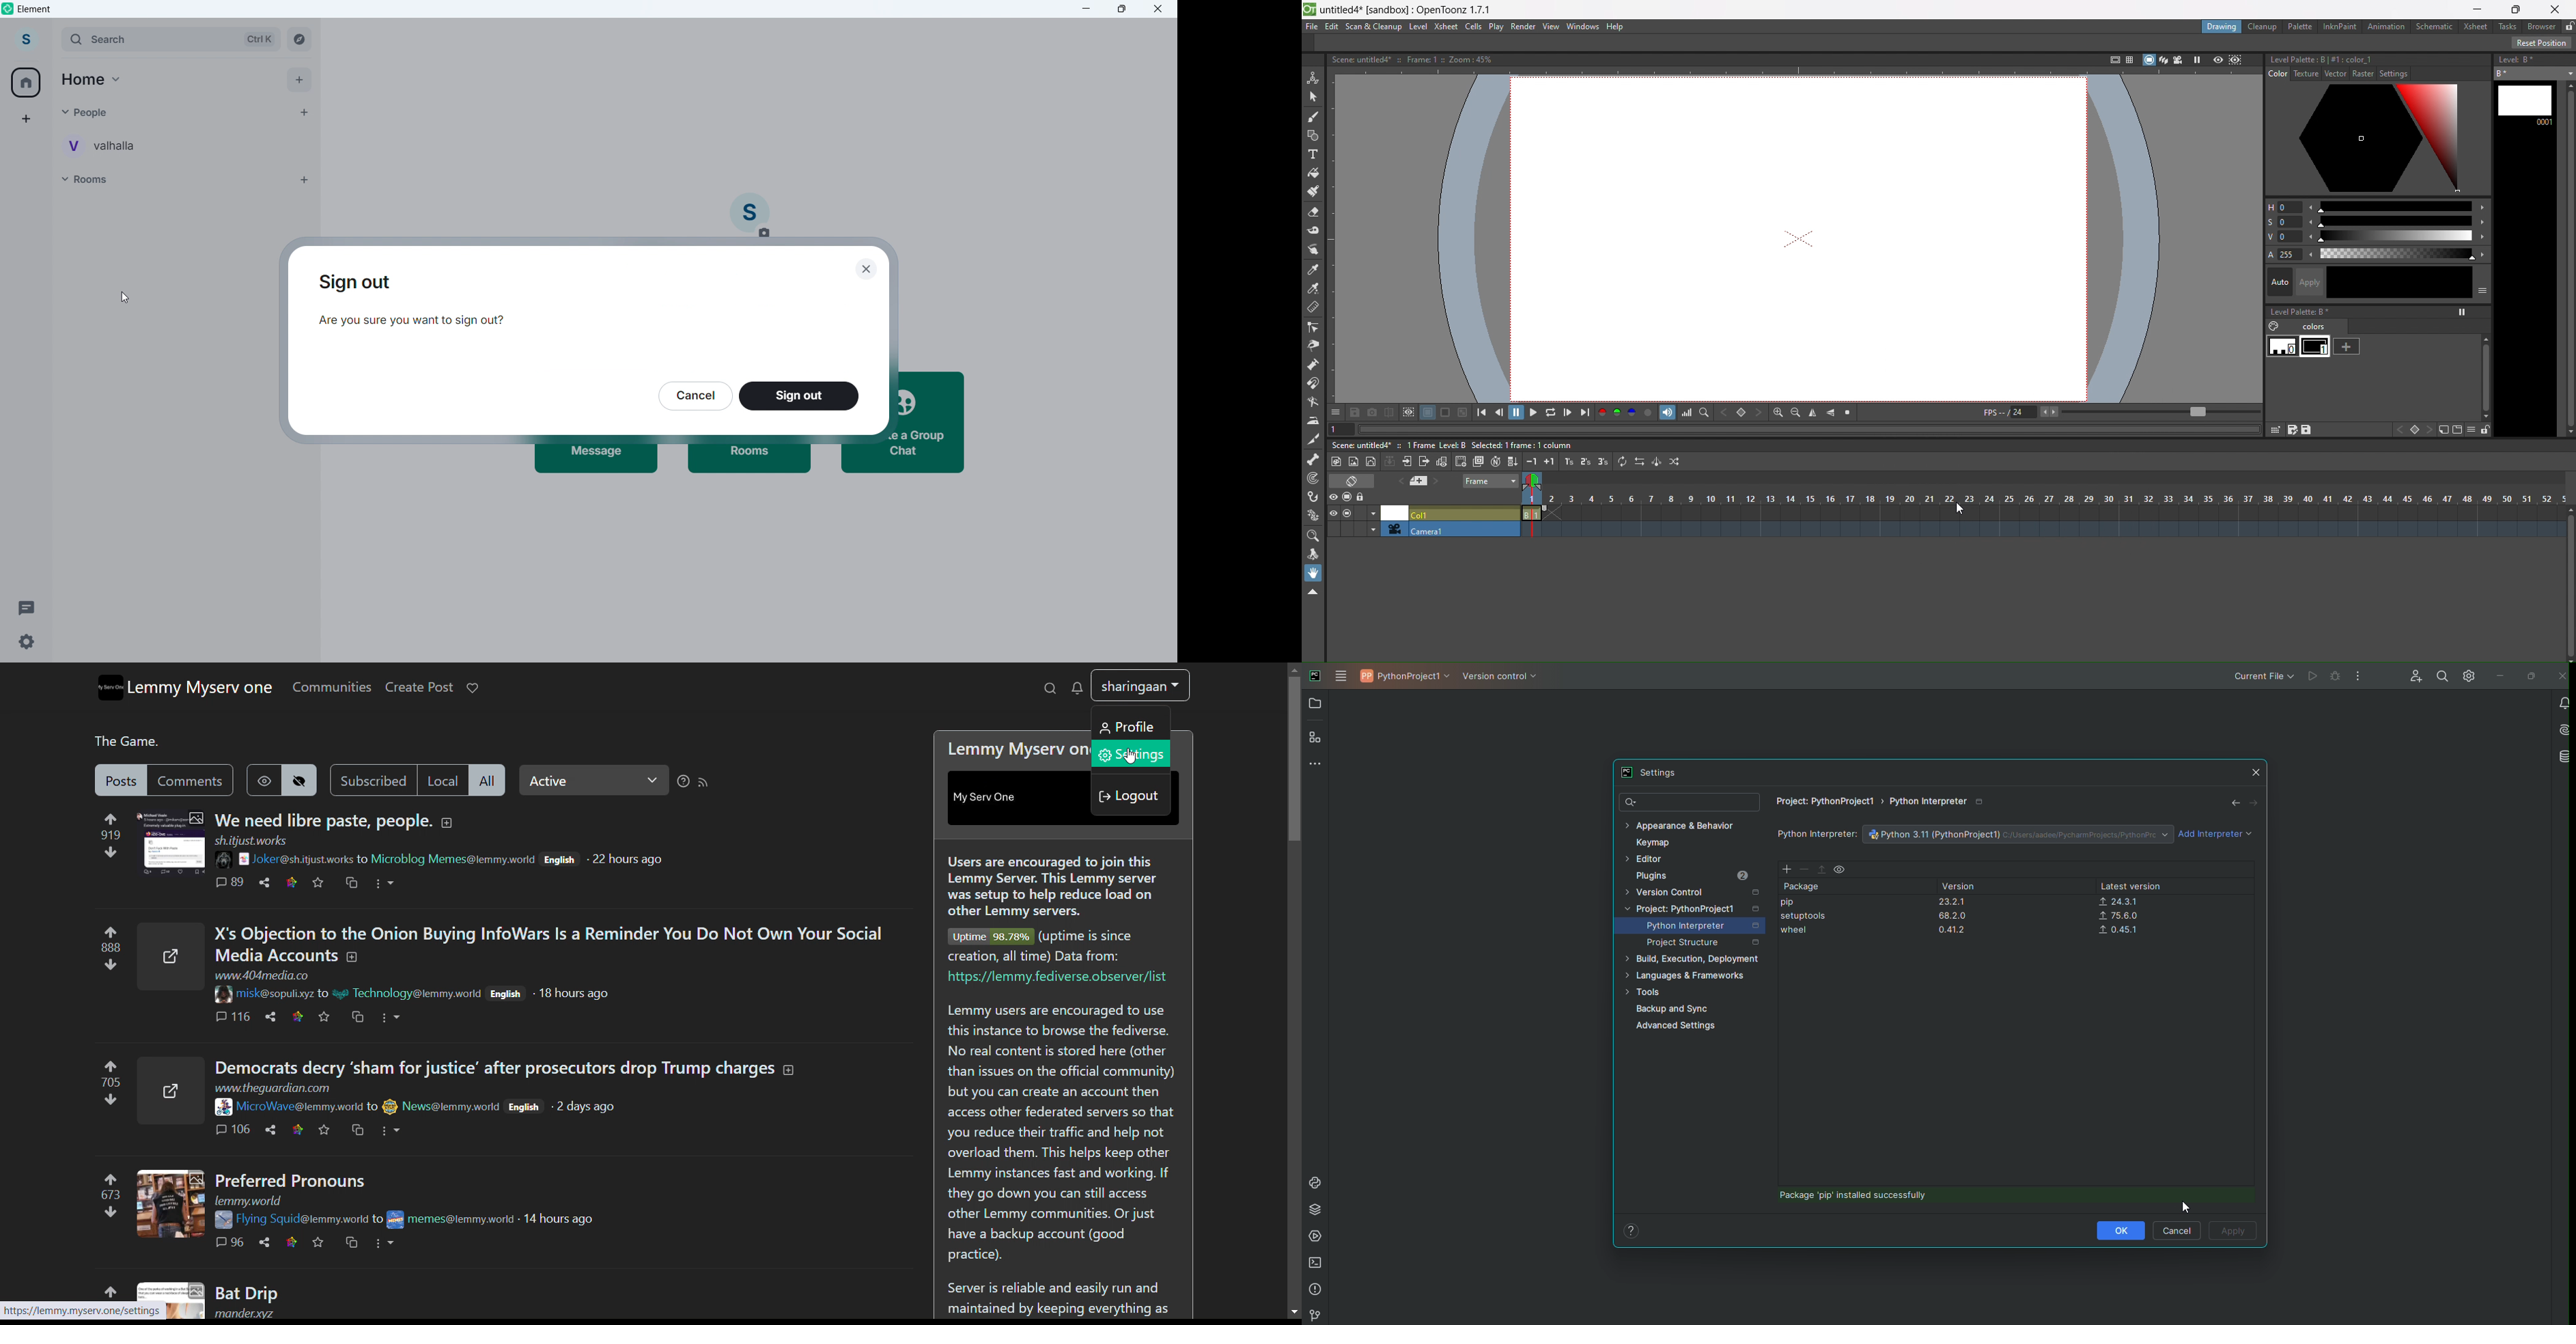 The width and height of the screenshot is (2576, 1344). What do you see at coordinates (2268, 222) in the screenshot?
I see `S` at bounding box center [2268, 222].